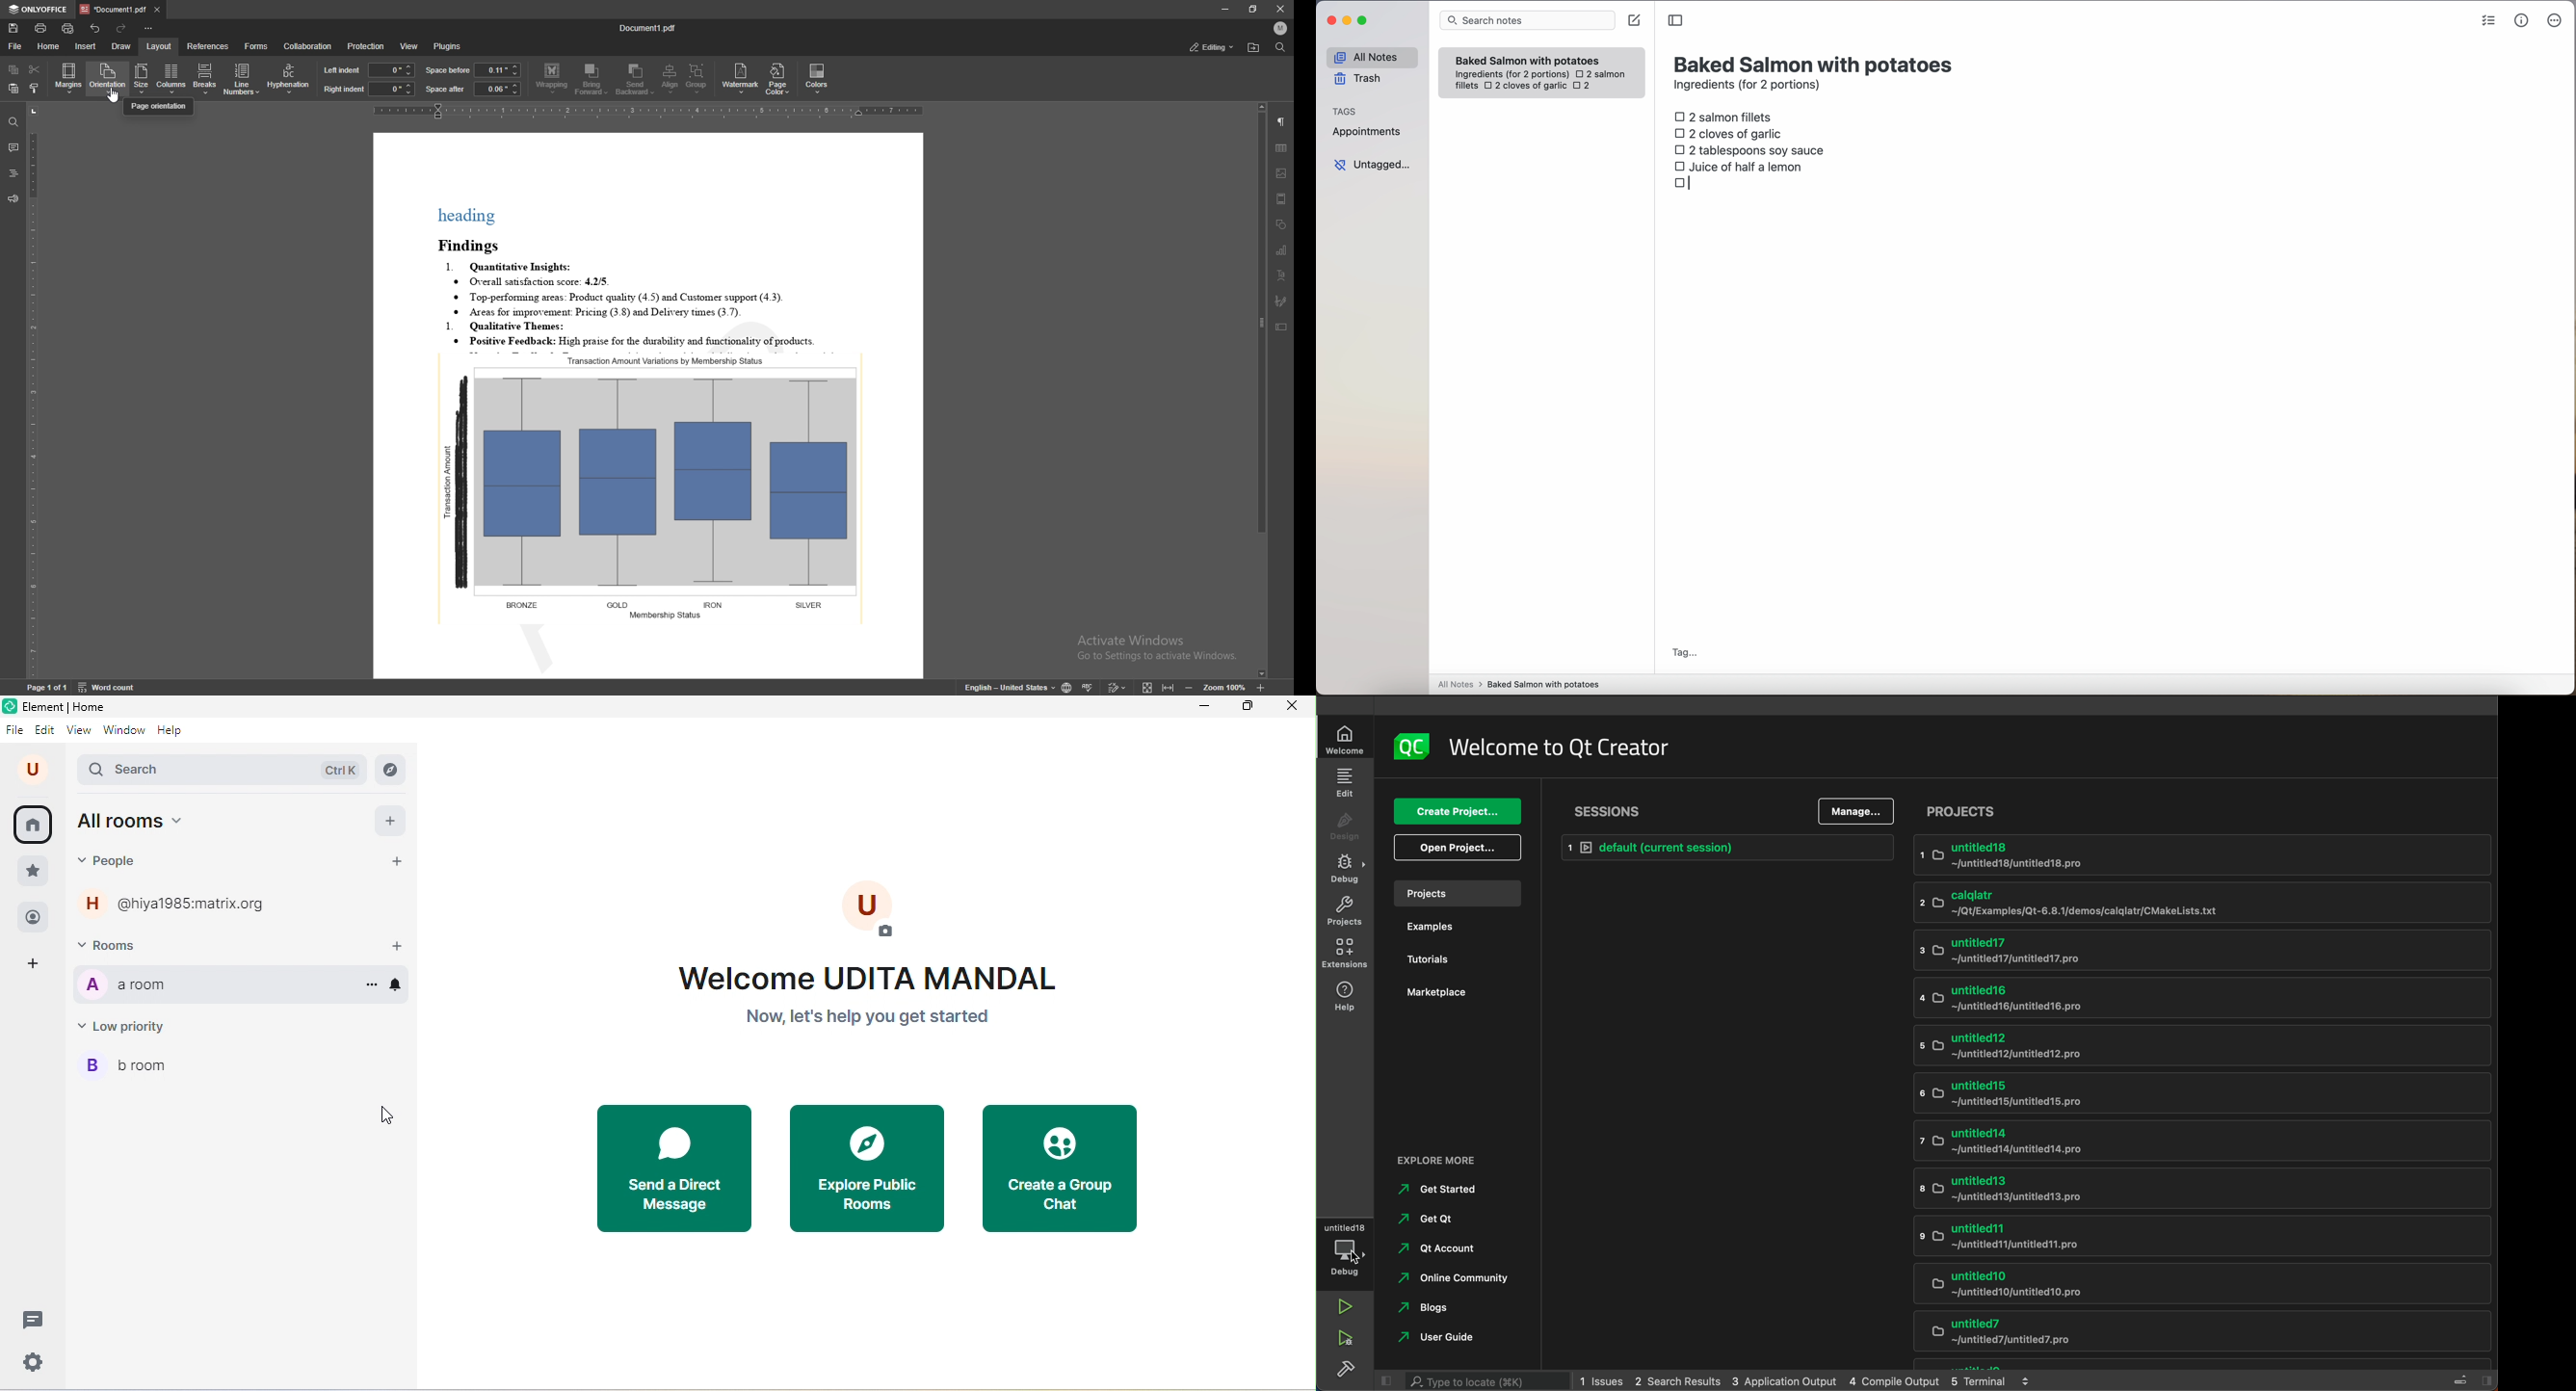  What do you see at coordinates (1330, 21) in the screenshot?
I see `close Simplenote` at bounding box center [1330, 21].